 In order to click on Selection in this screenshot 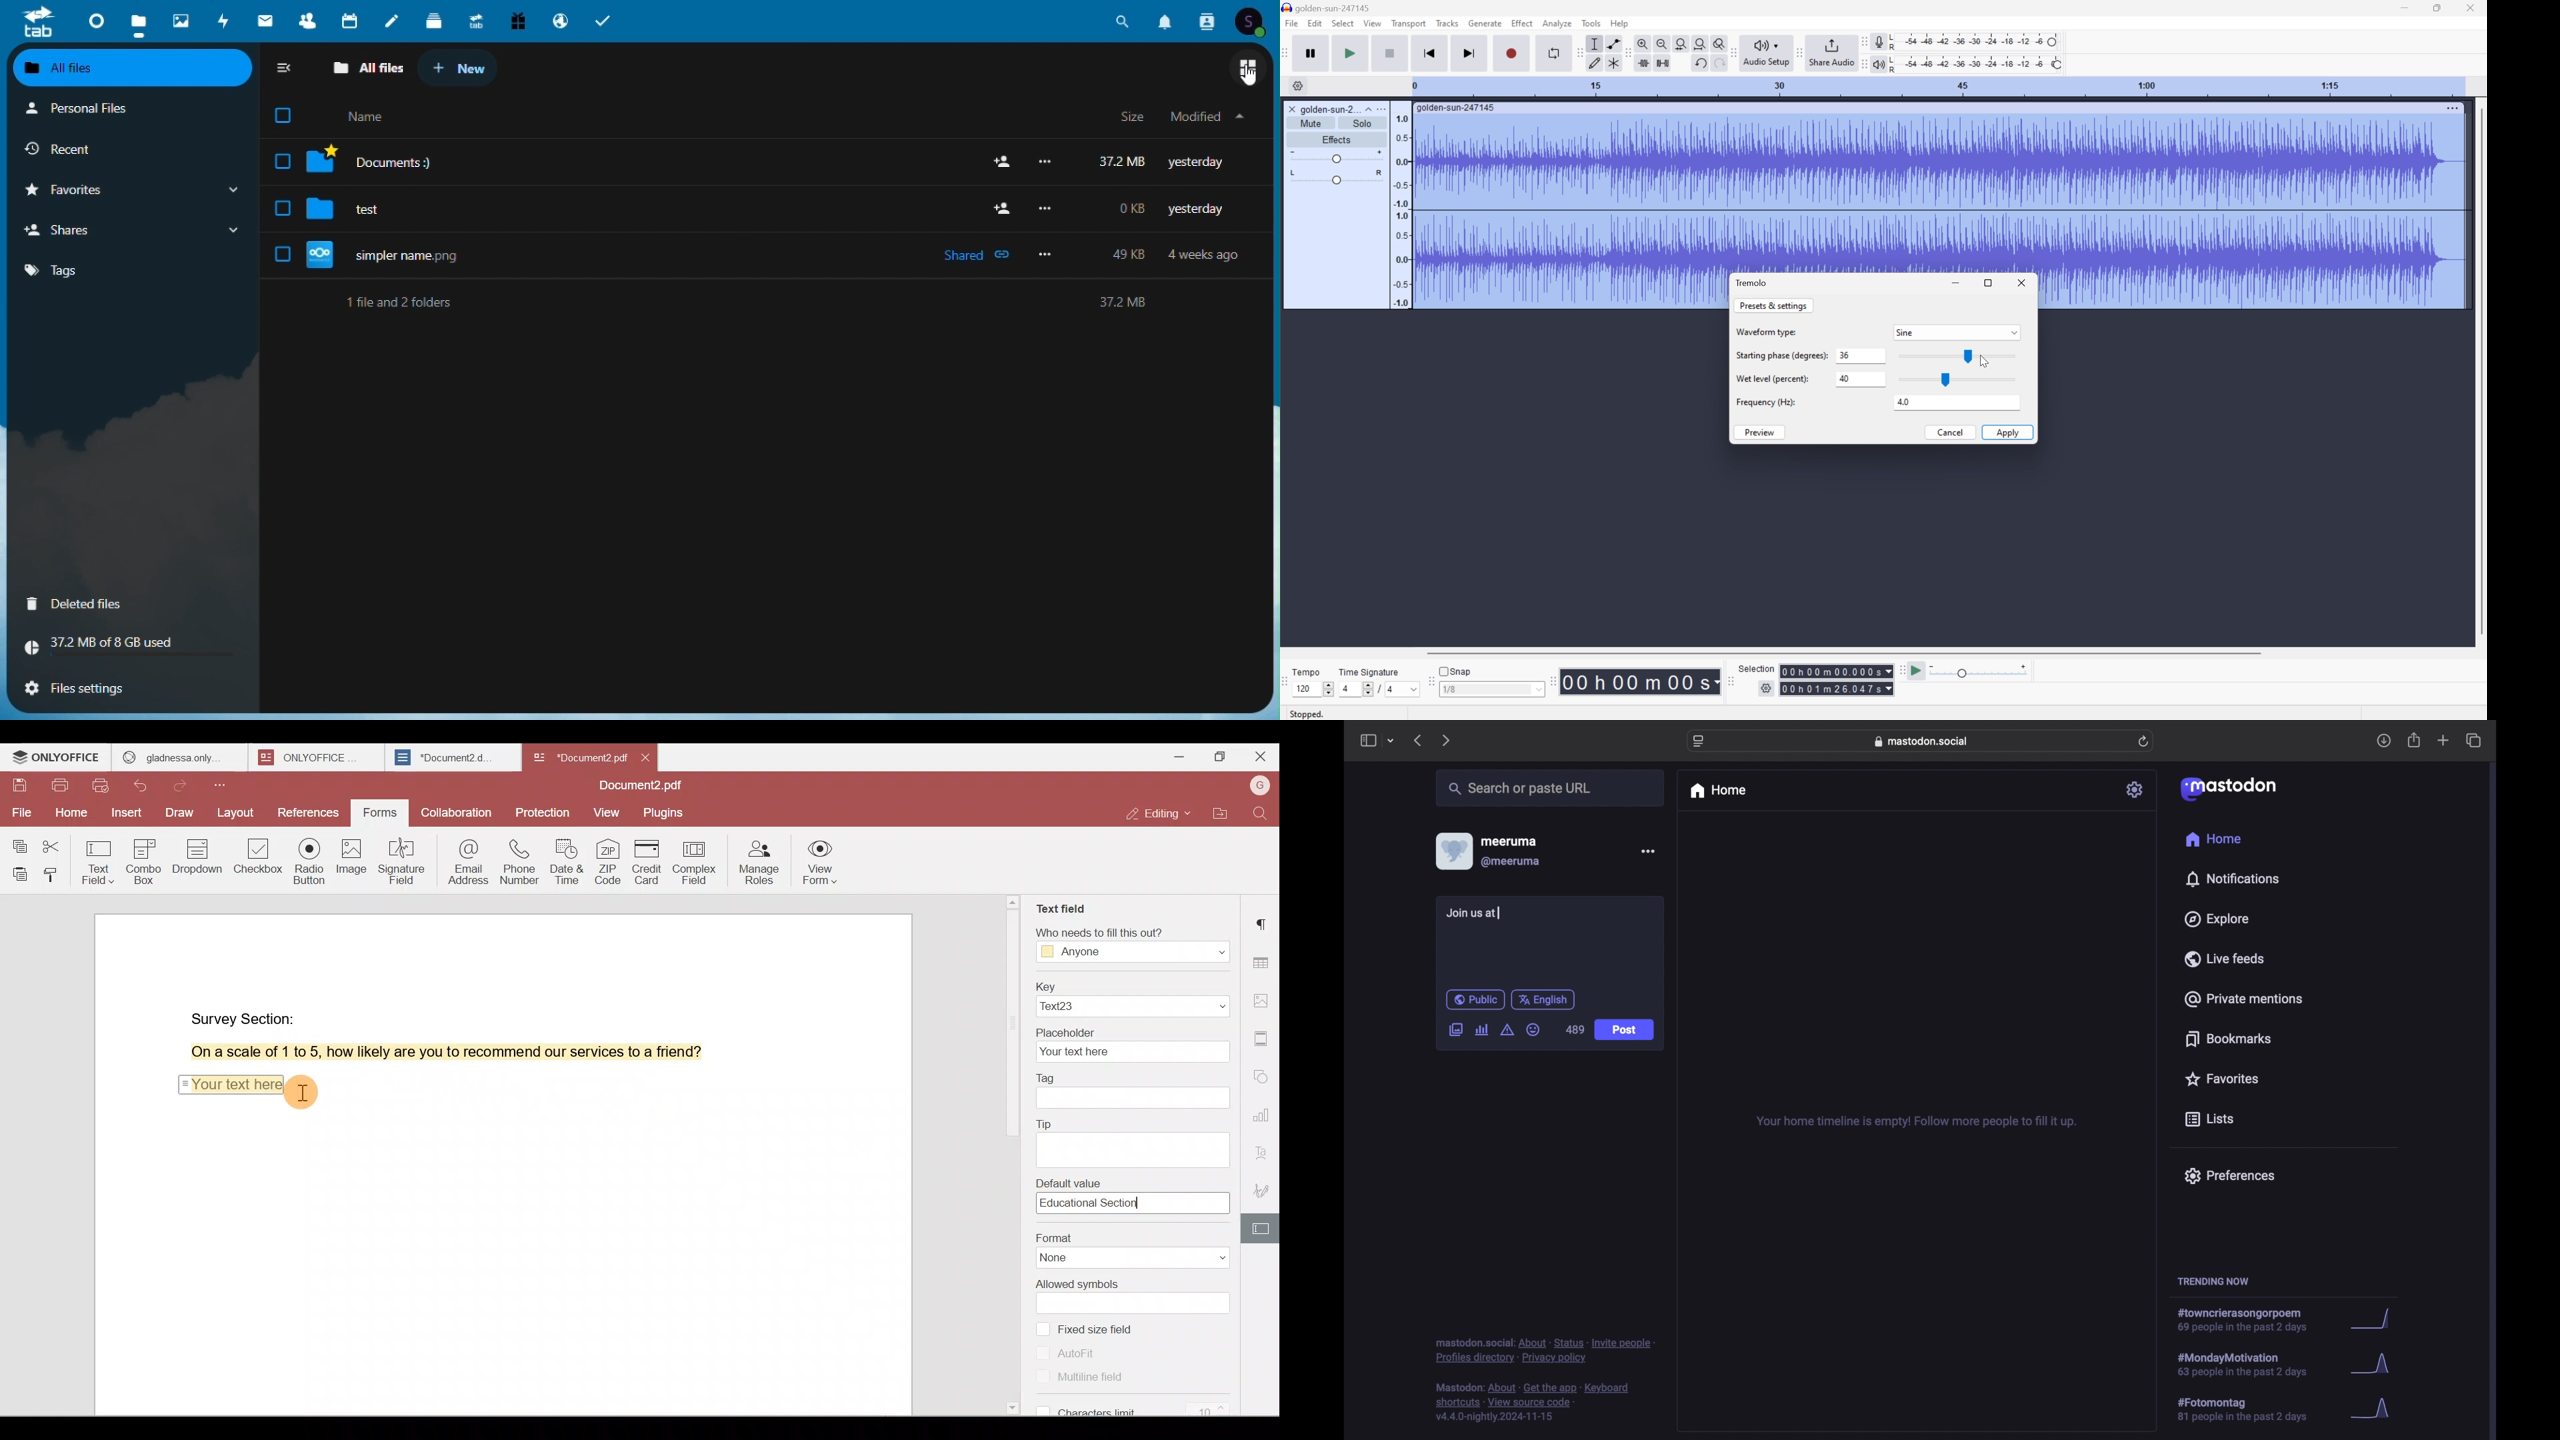, I will do `click(1756, 668)`.